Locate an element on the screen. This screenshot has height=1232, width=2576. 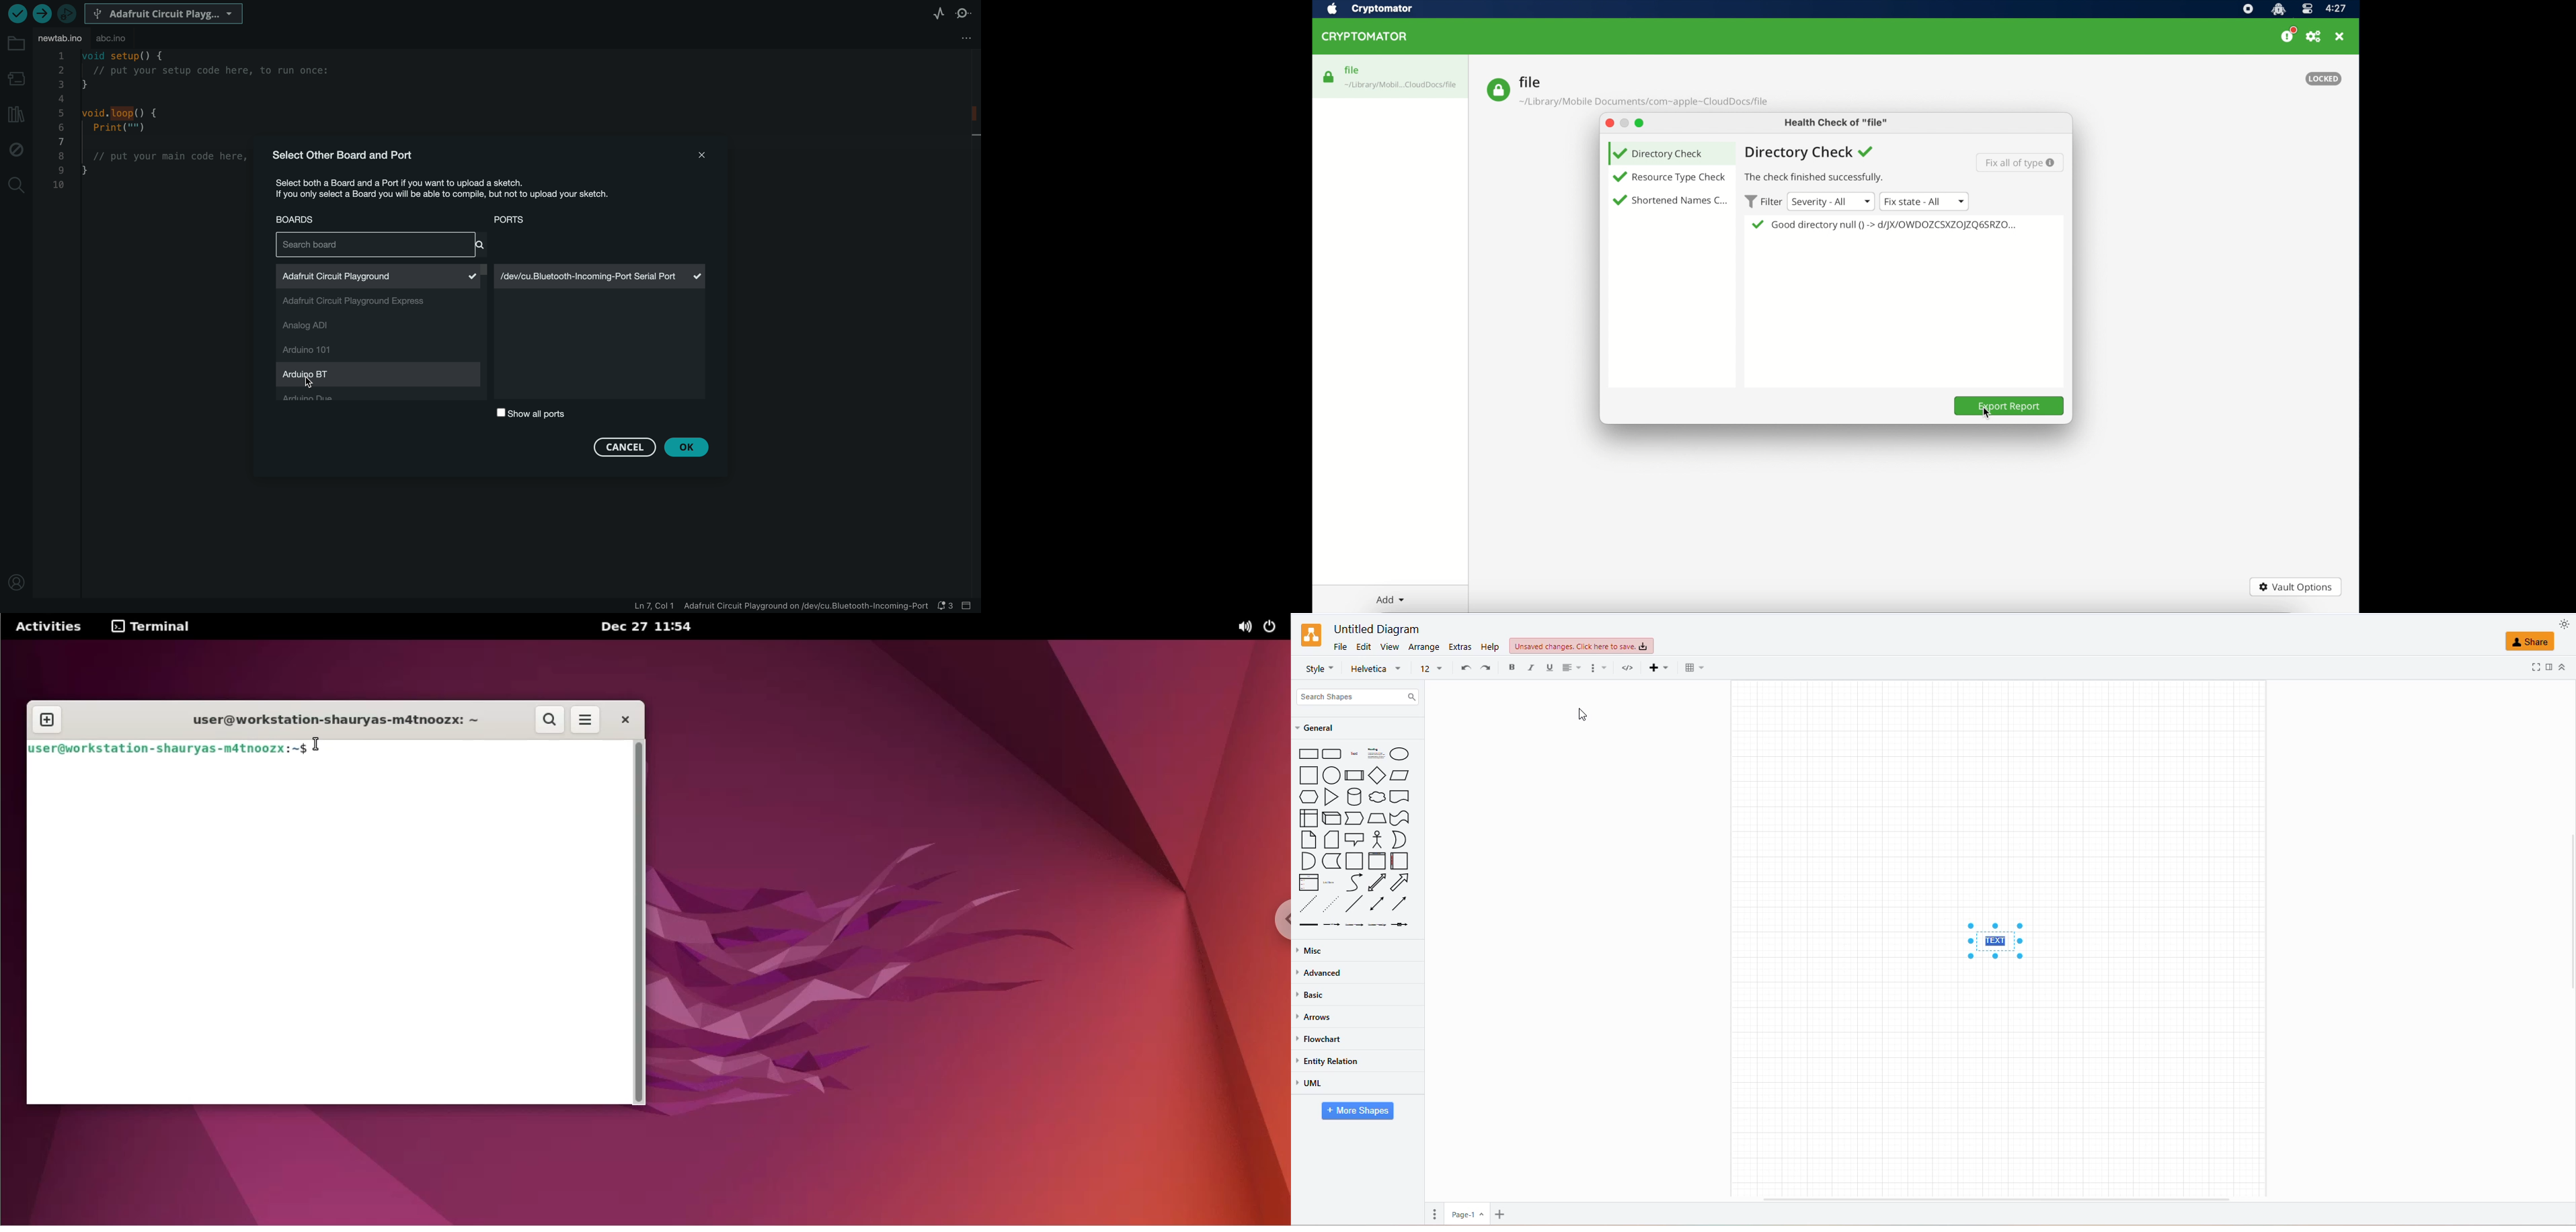
format is located at coordinates (2551, 666).